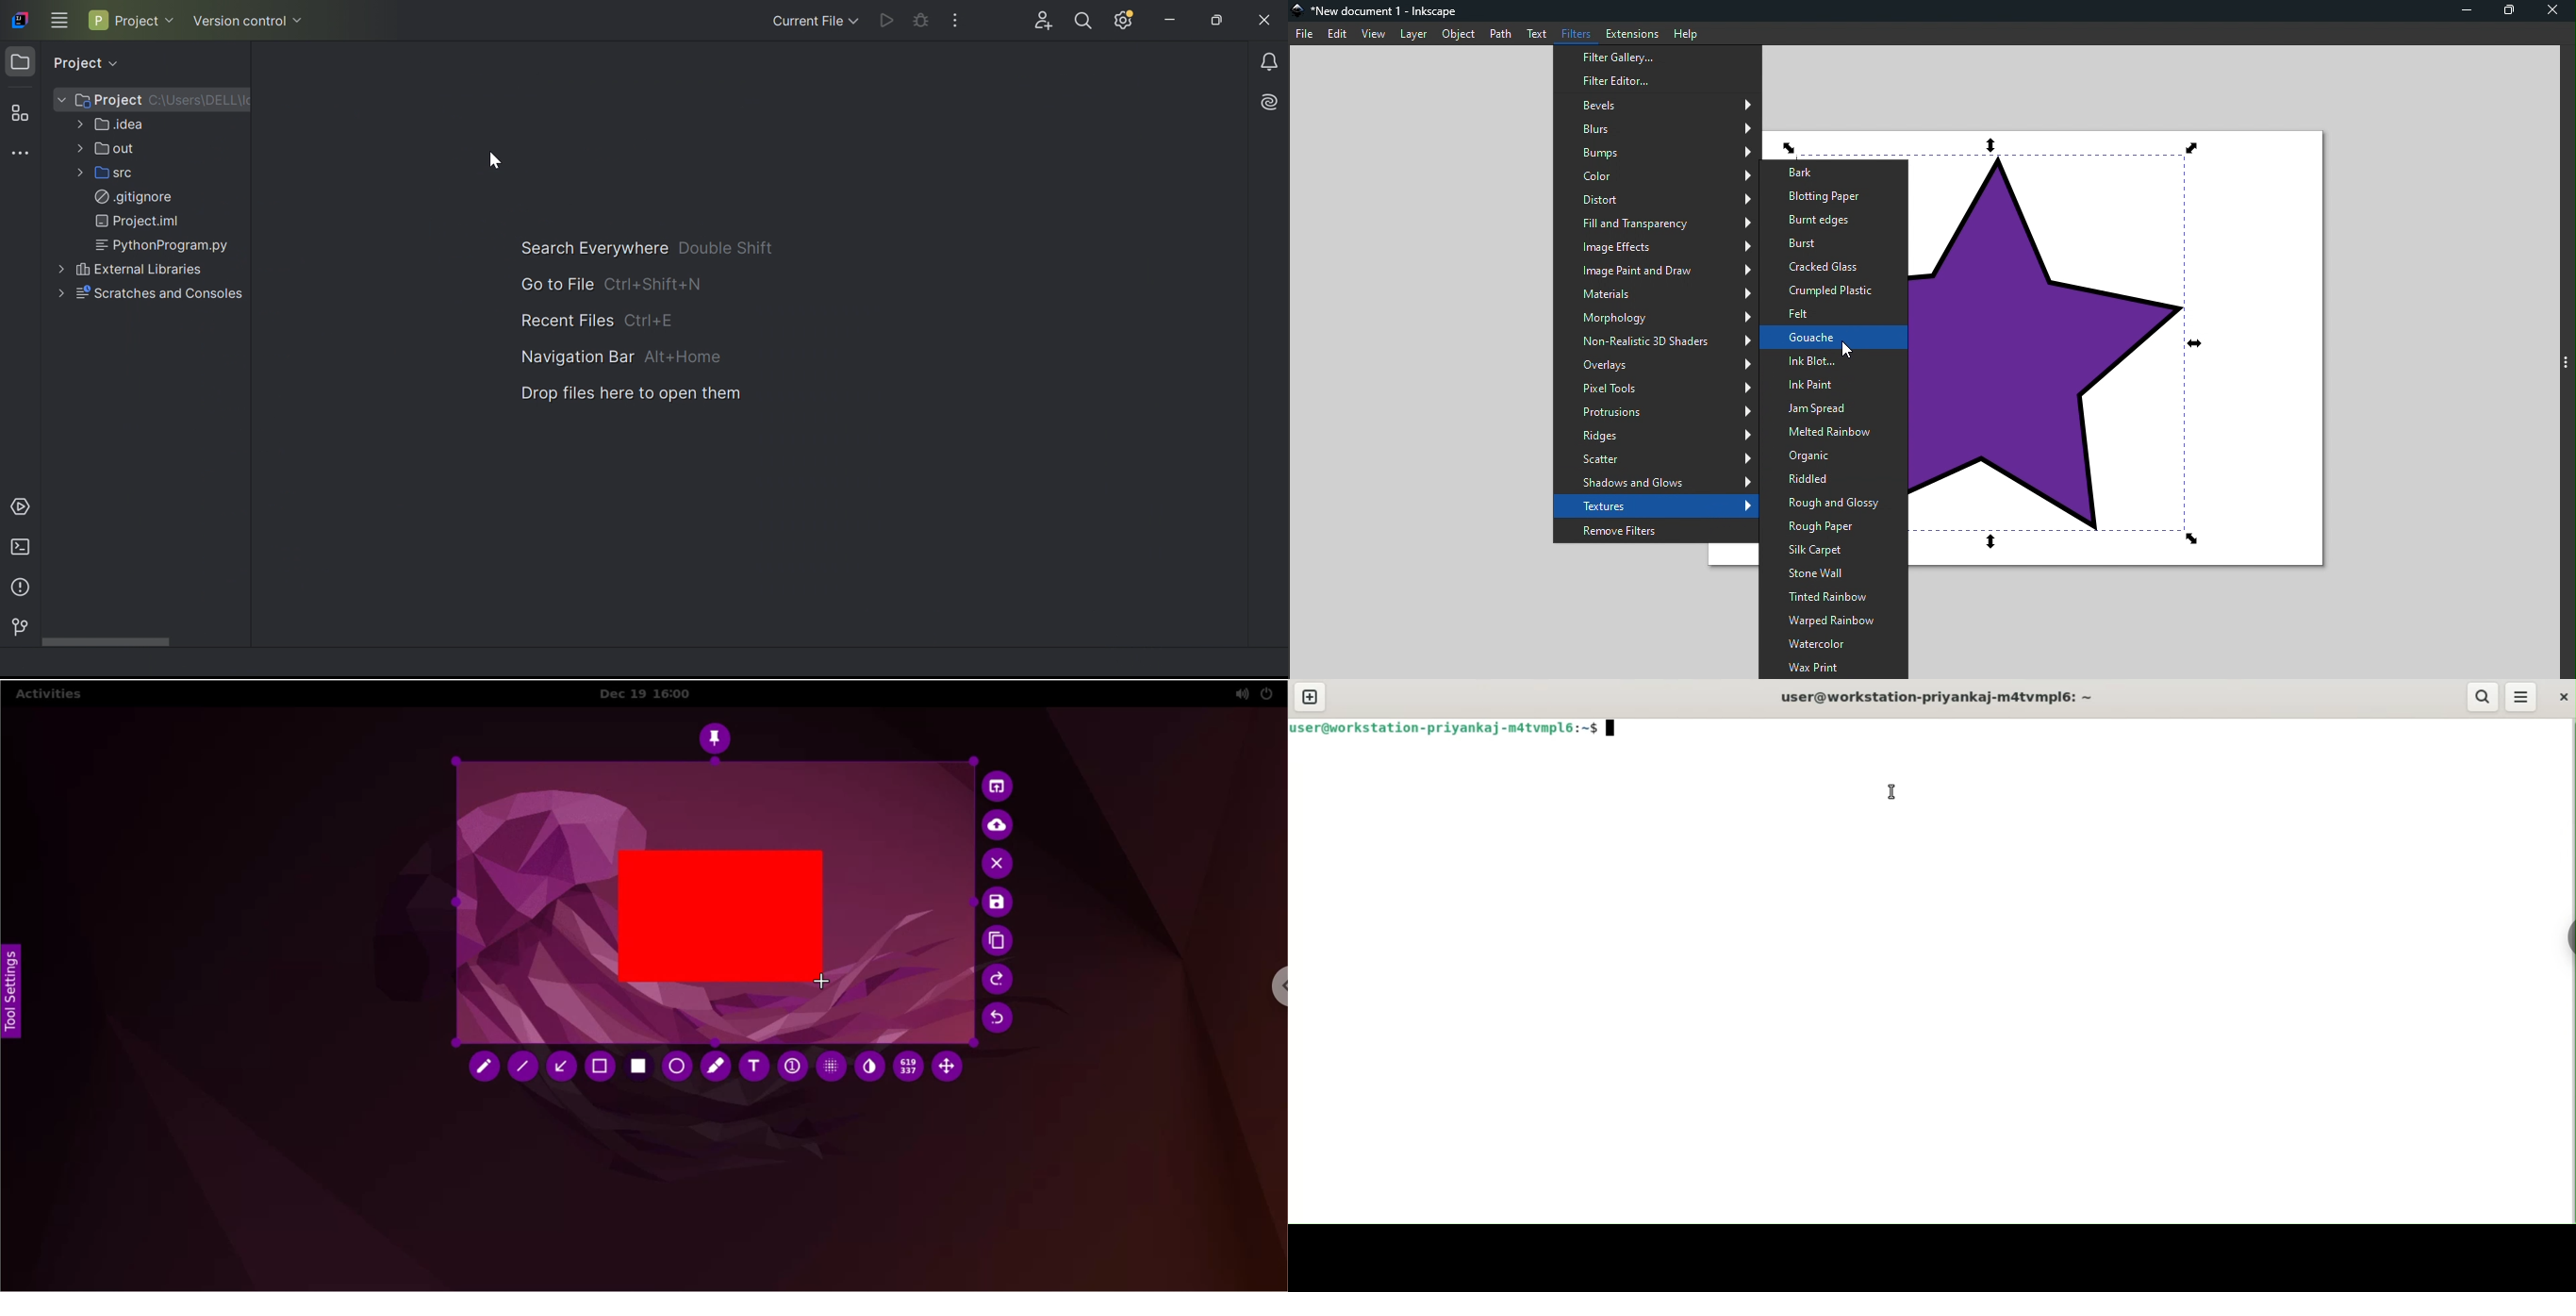  What do you see at coordinates (1175, 21) in the screenshot?
I see `Minimize` at bounding box center [1175, 21].